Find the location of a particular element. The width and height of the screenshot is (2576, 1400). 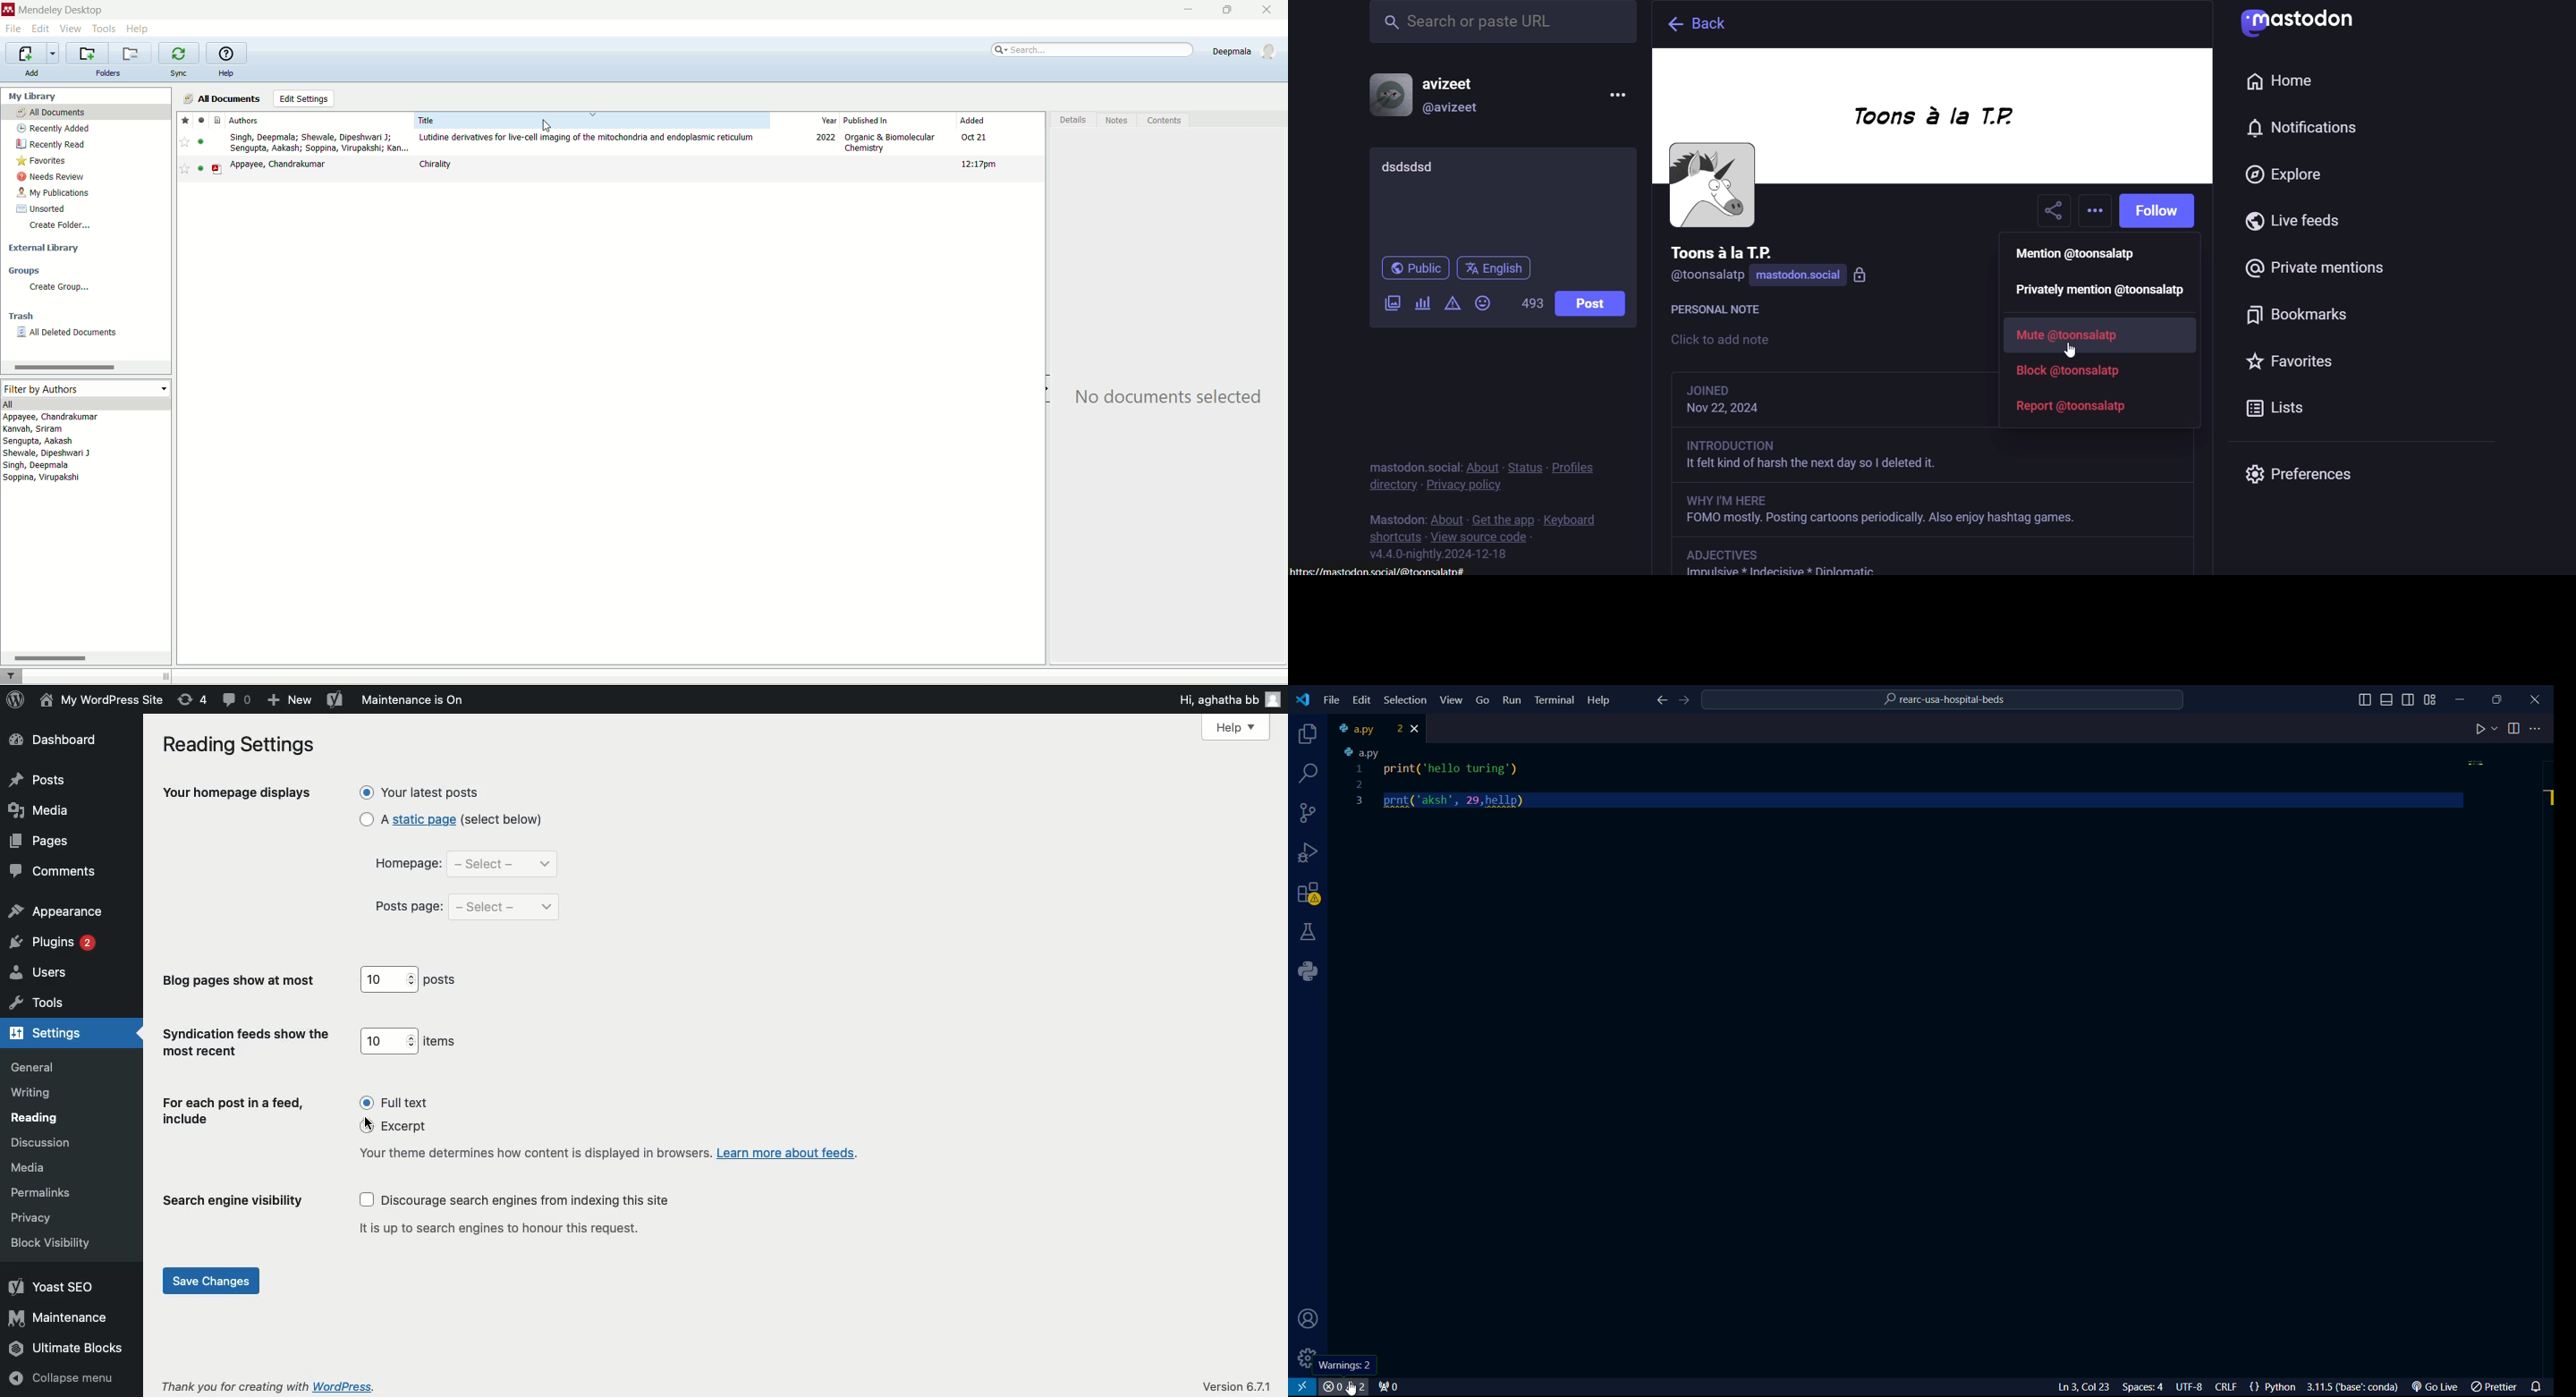

add a image is located at coordinates (1393, 305).